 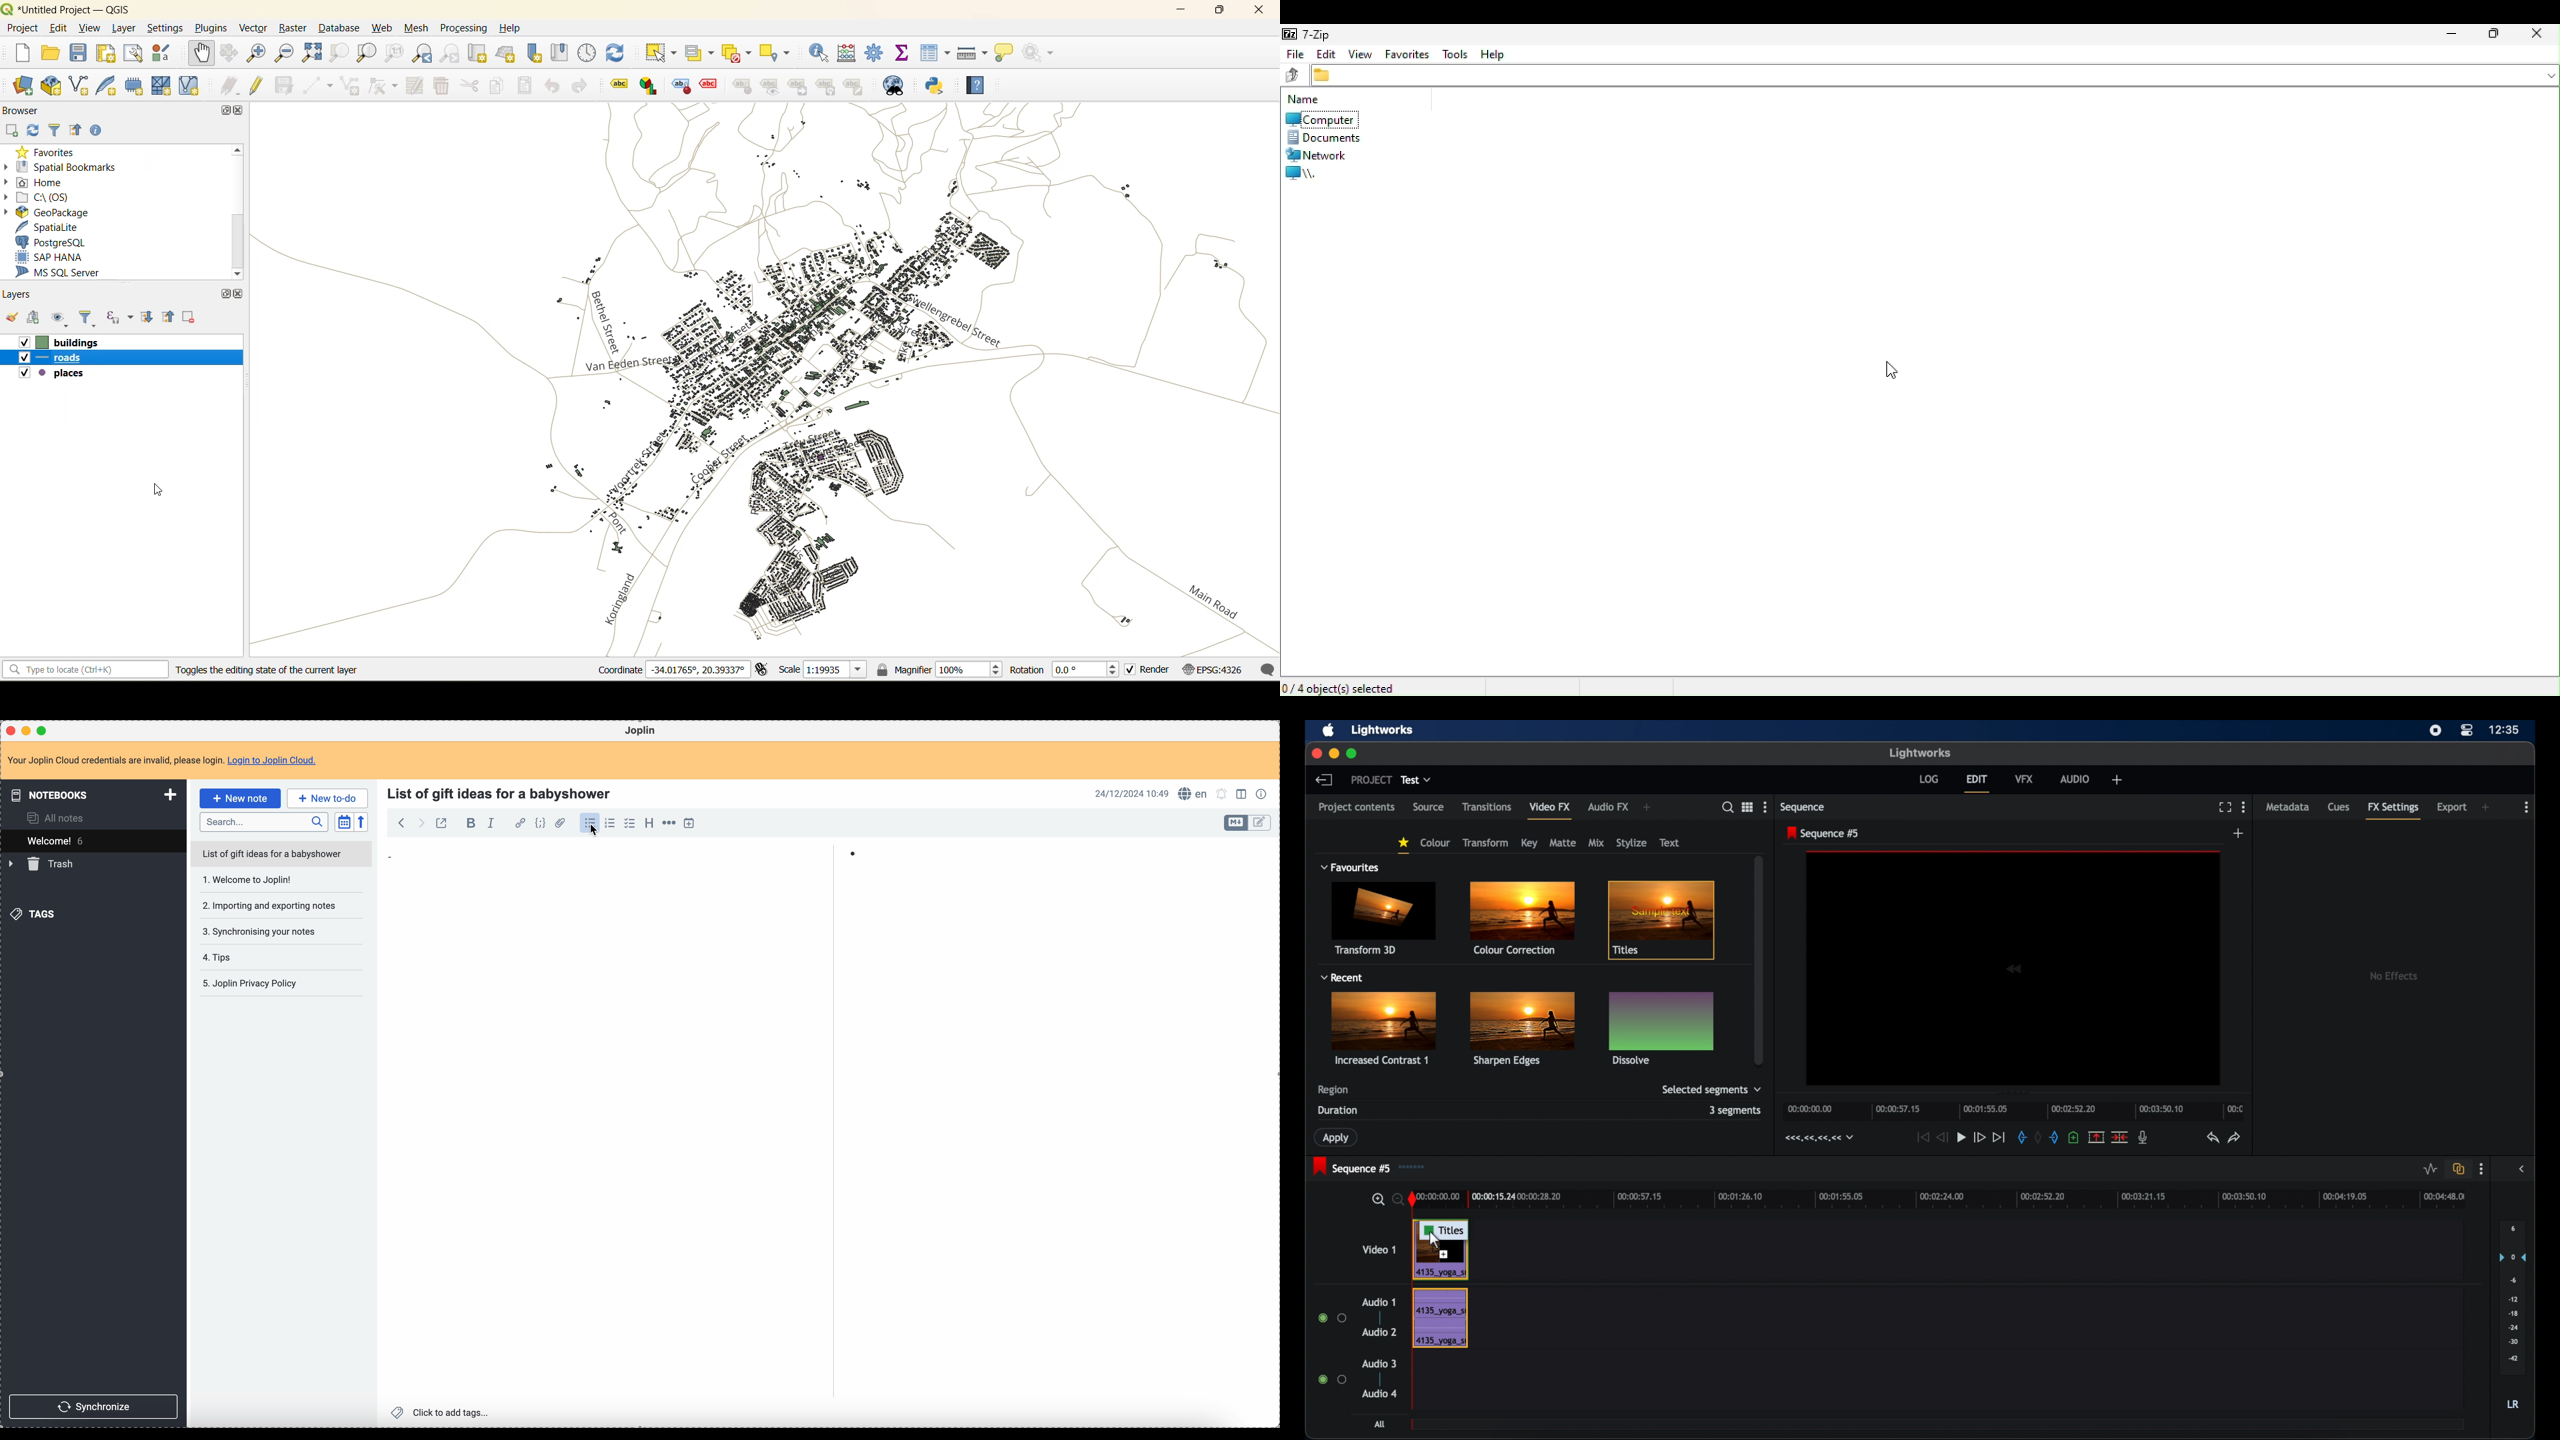 What do you see at coordinates (1385, 918) in the screenshot?
I see `transform 3d` at bounding box center [1385, 918].